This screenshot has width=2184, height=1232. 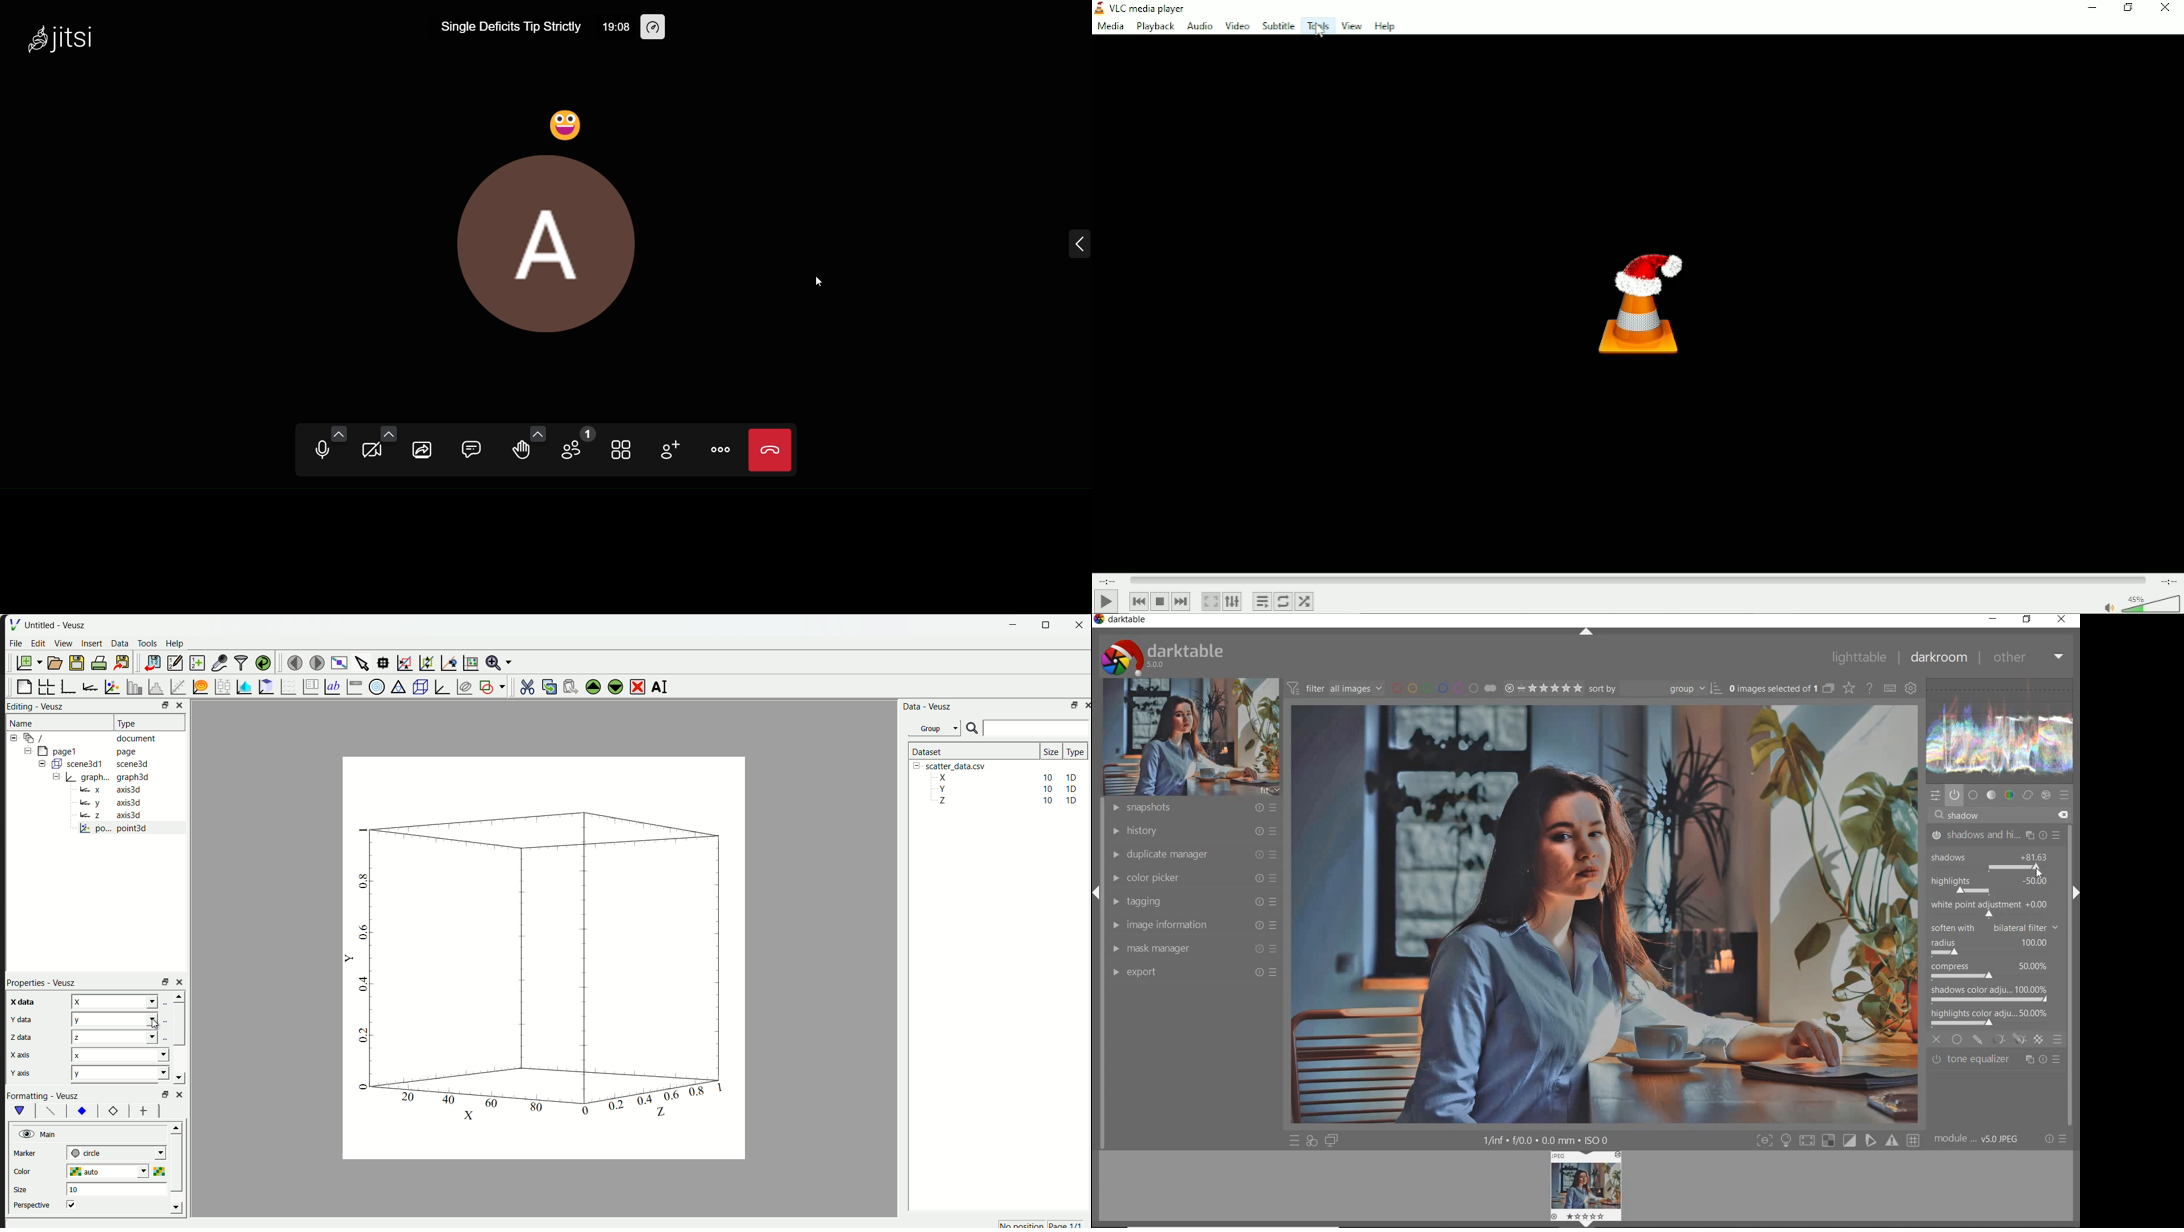 What do you see at coordinates (2074, 893) in the screenshot?
I see `expand/collapse` at bounding box center [2074, 893].